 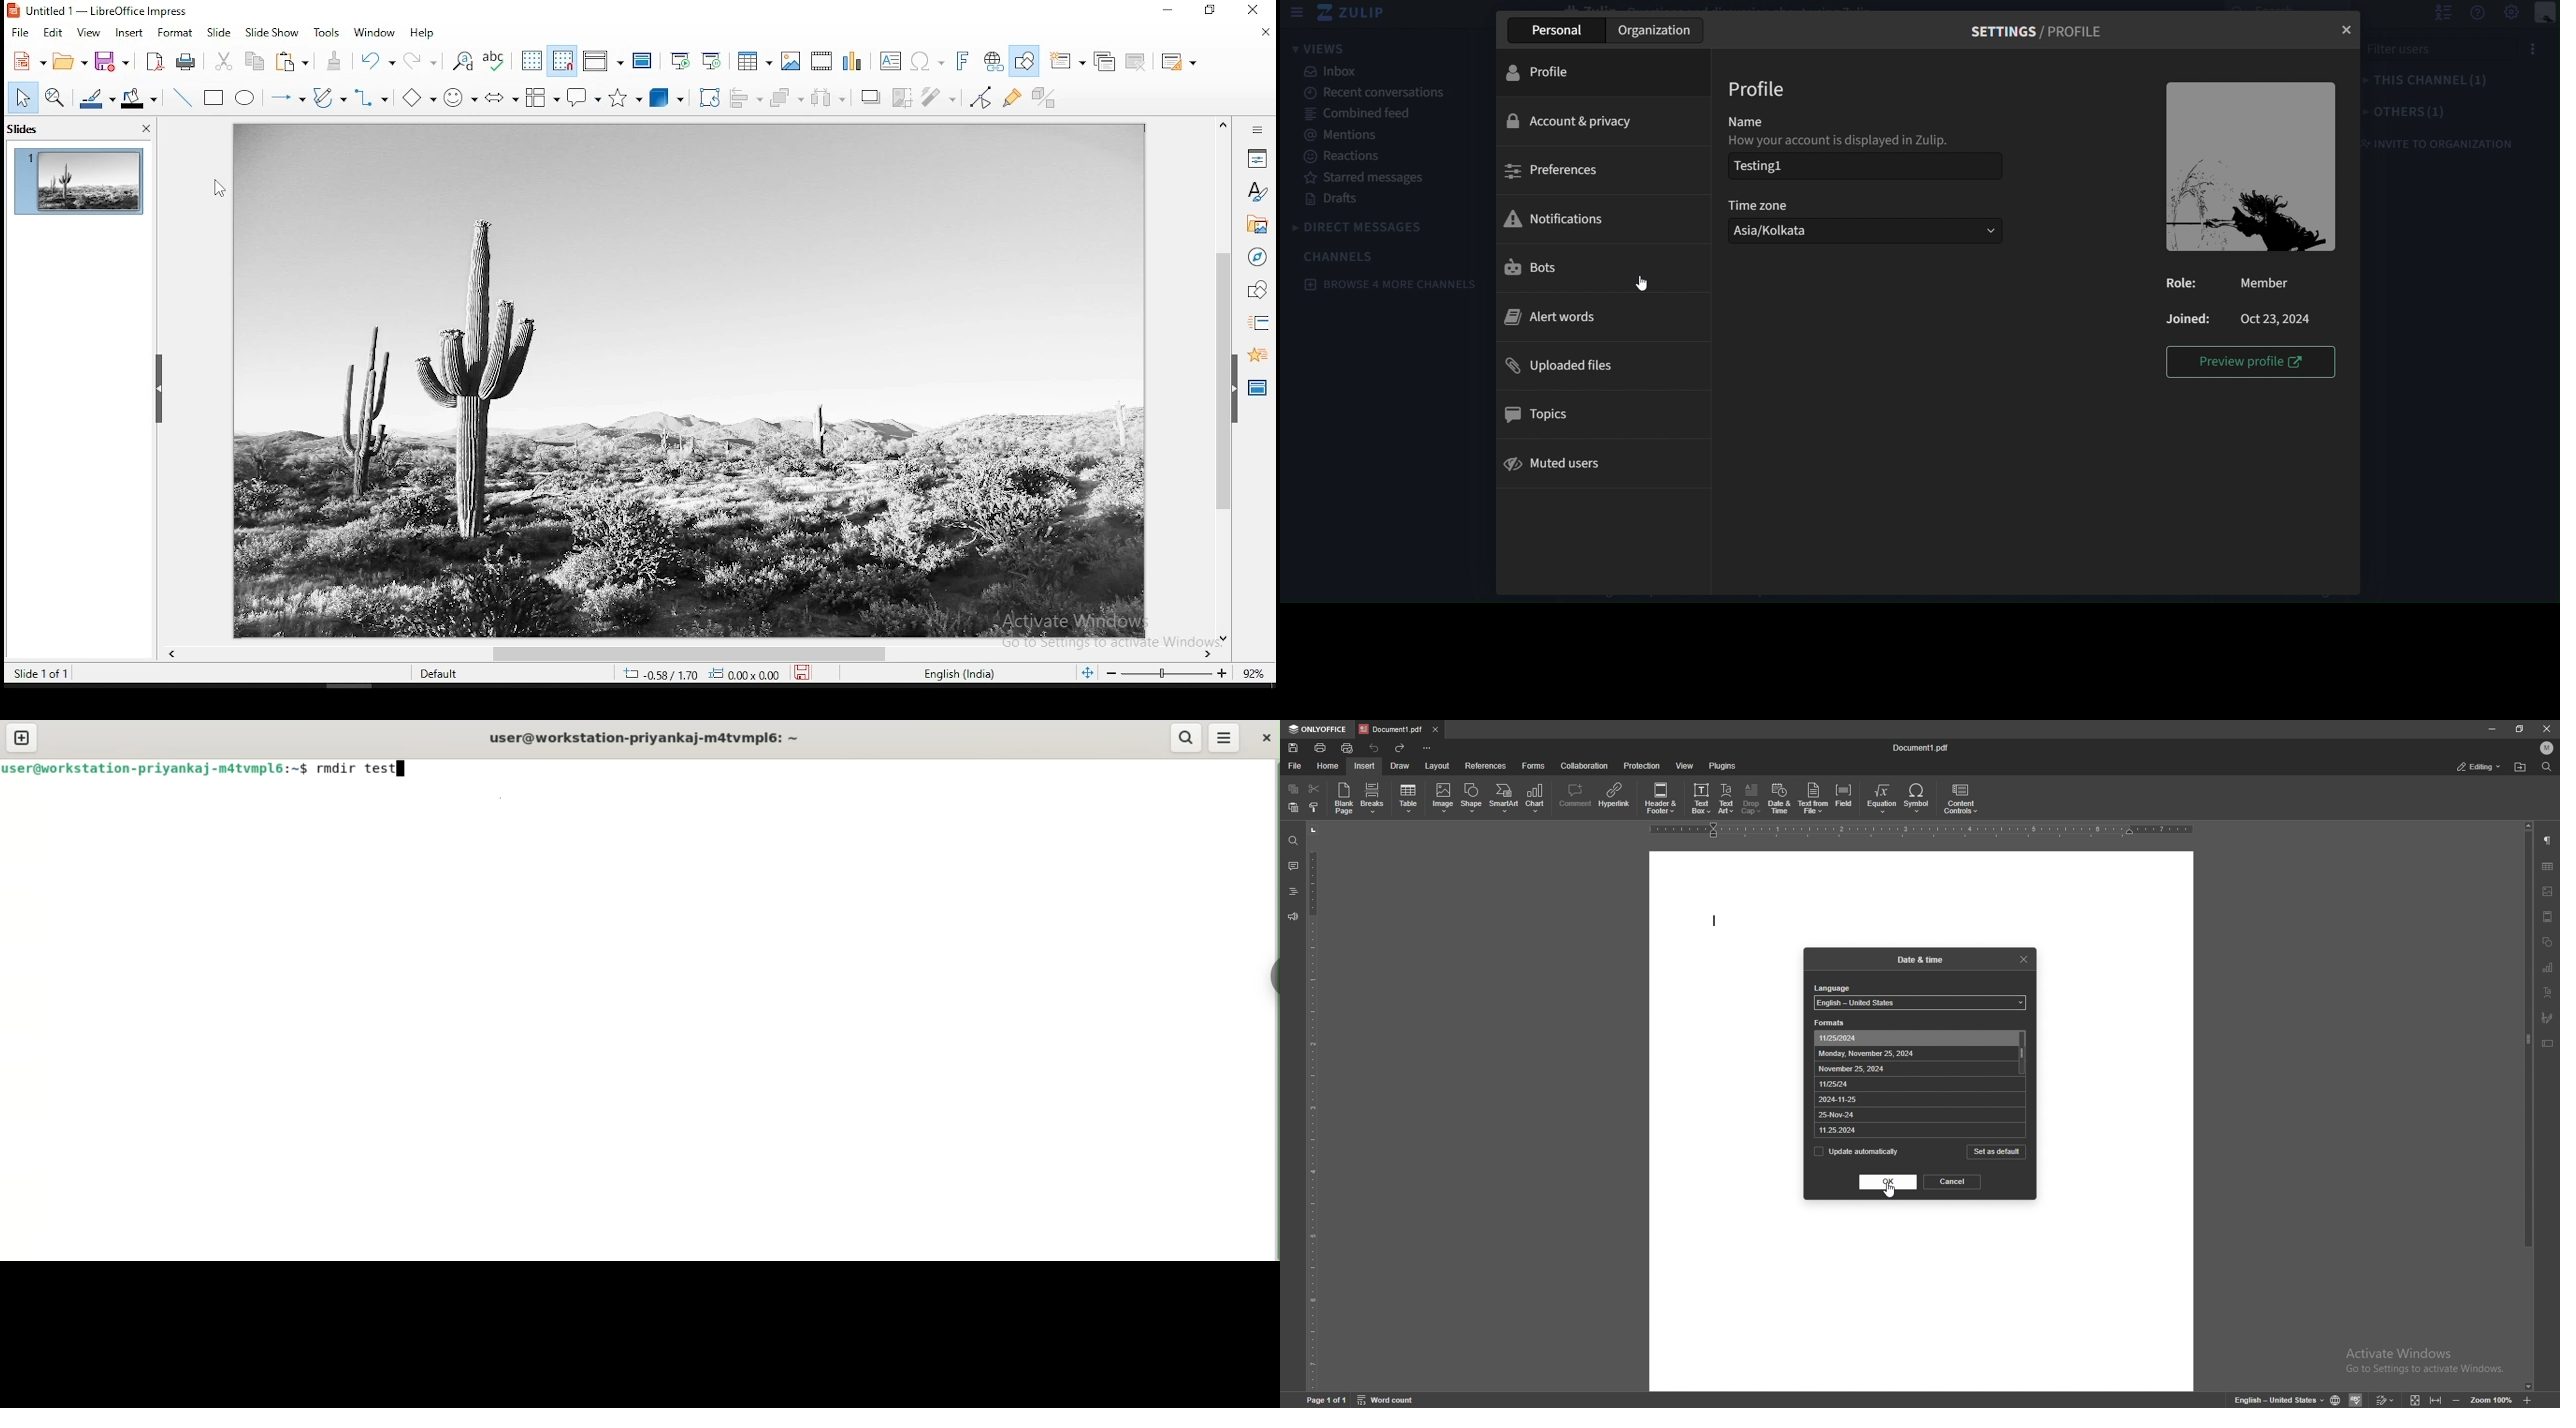 What do you see at coordinates (2029, 31) in the screenshot?
I see `settings/ Profile` at bounding box center [2029, 31].